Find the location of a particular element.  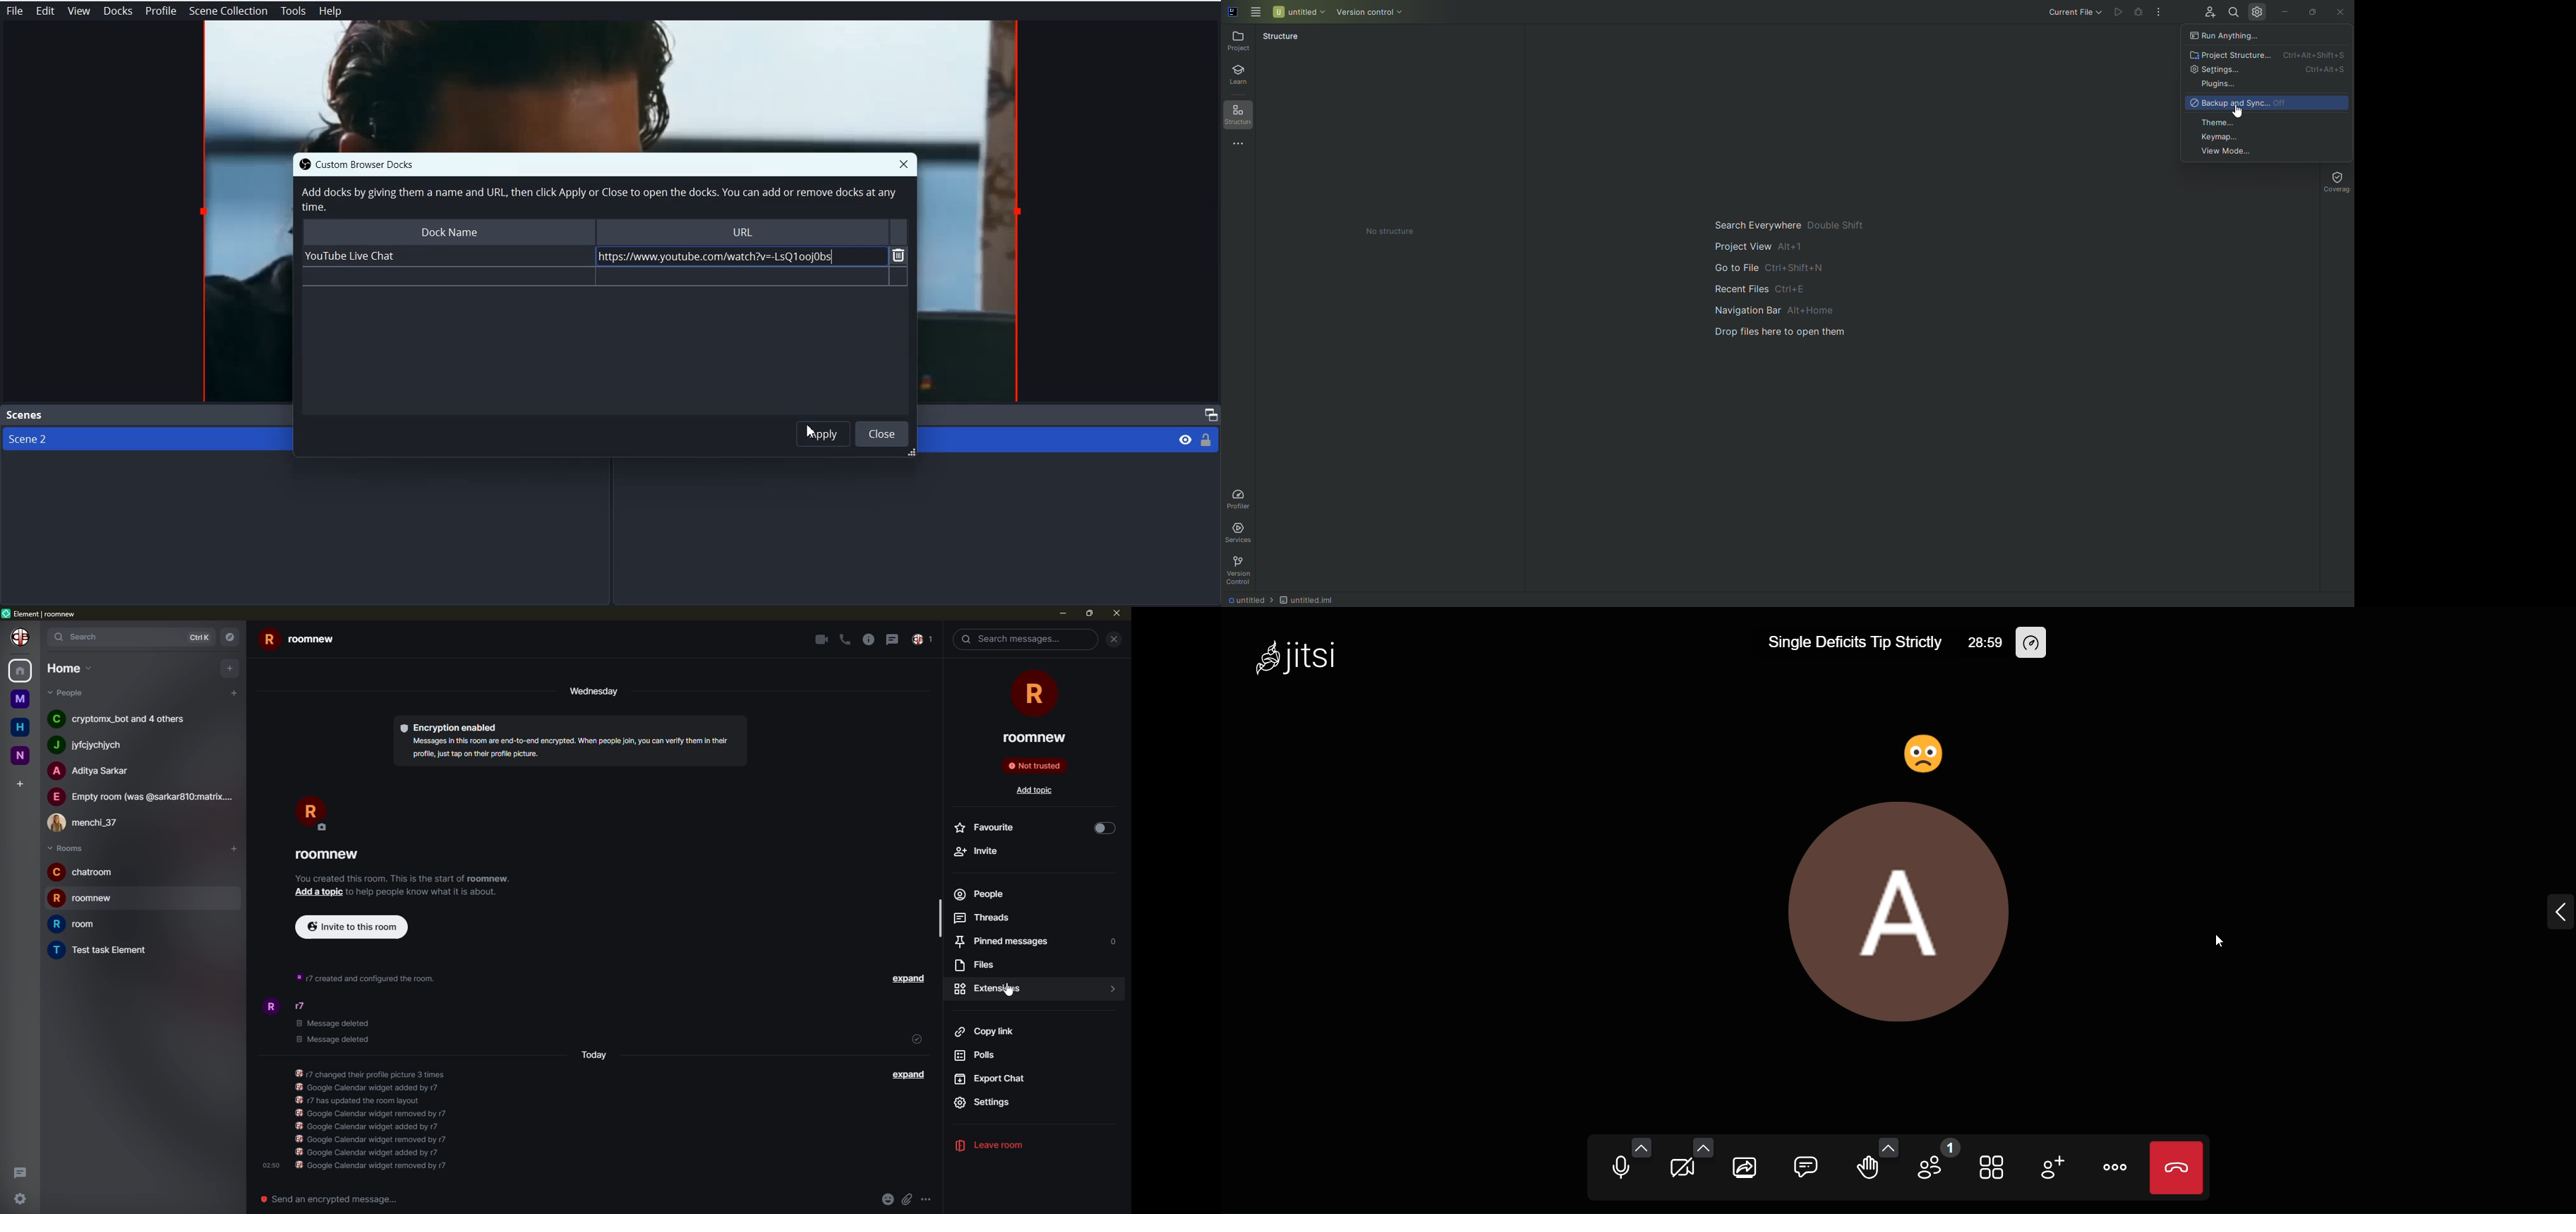

Docks is located at coordinates (118, 11).